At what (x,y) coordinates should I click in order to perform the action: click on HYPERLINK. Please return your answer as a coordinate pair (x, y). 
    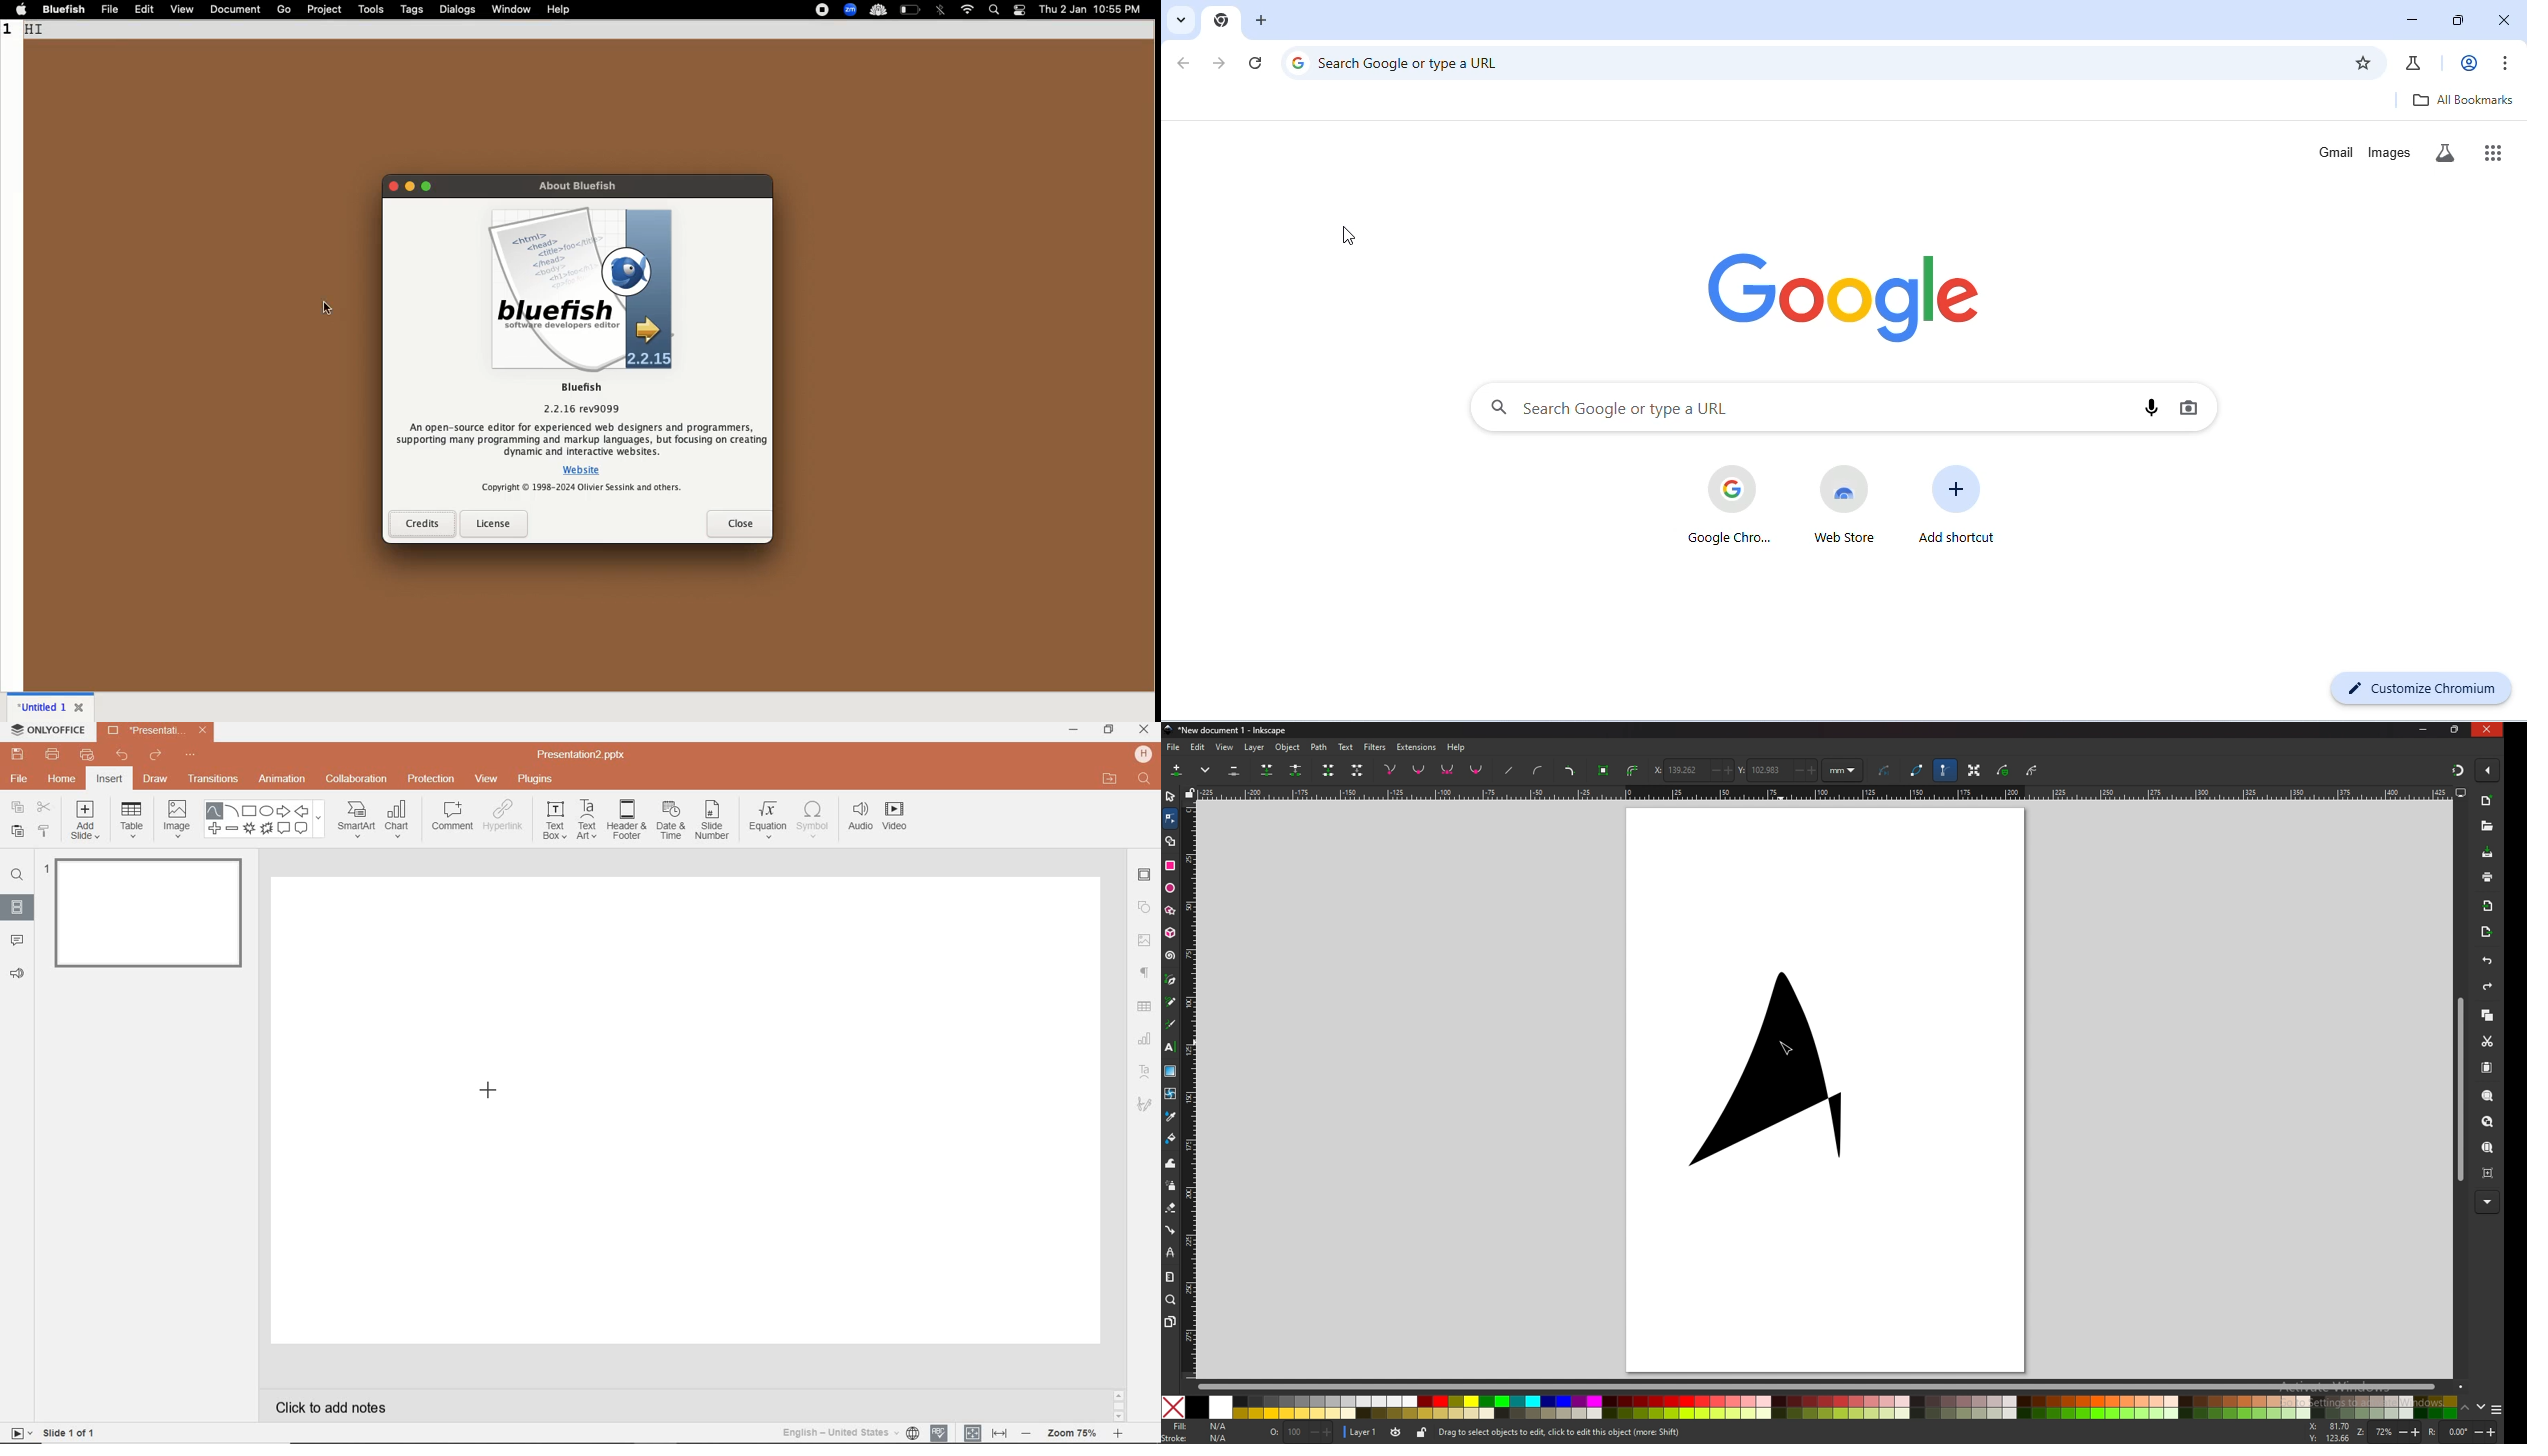
    Looking at the image, I should click on (506, 819).